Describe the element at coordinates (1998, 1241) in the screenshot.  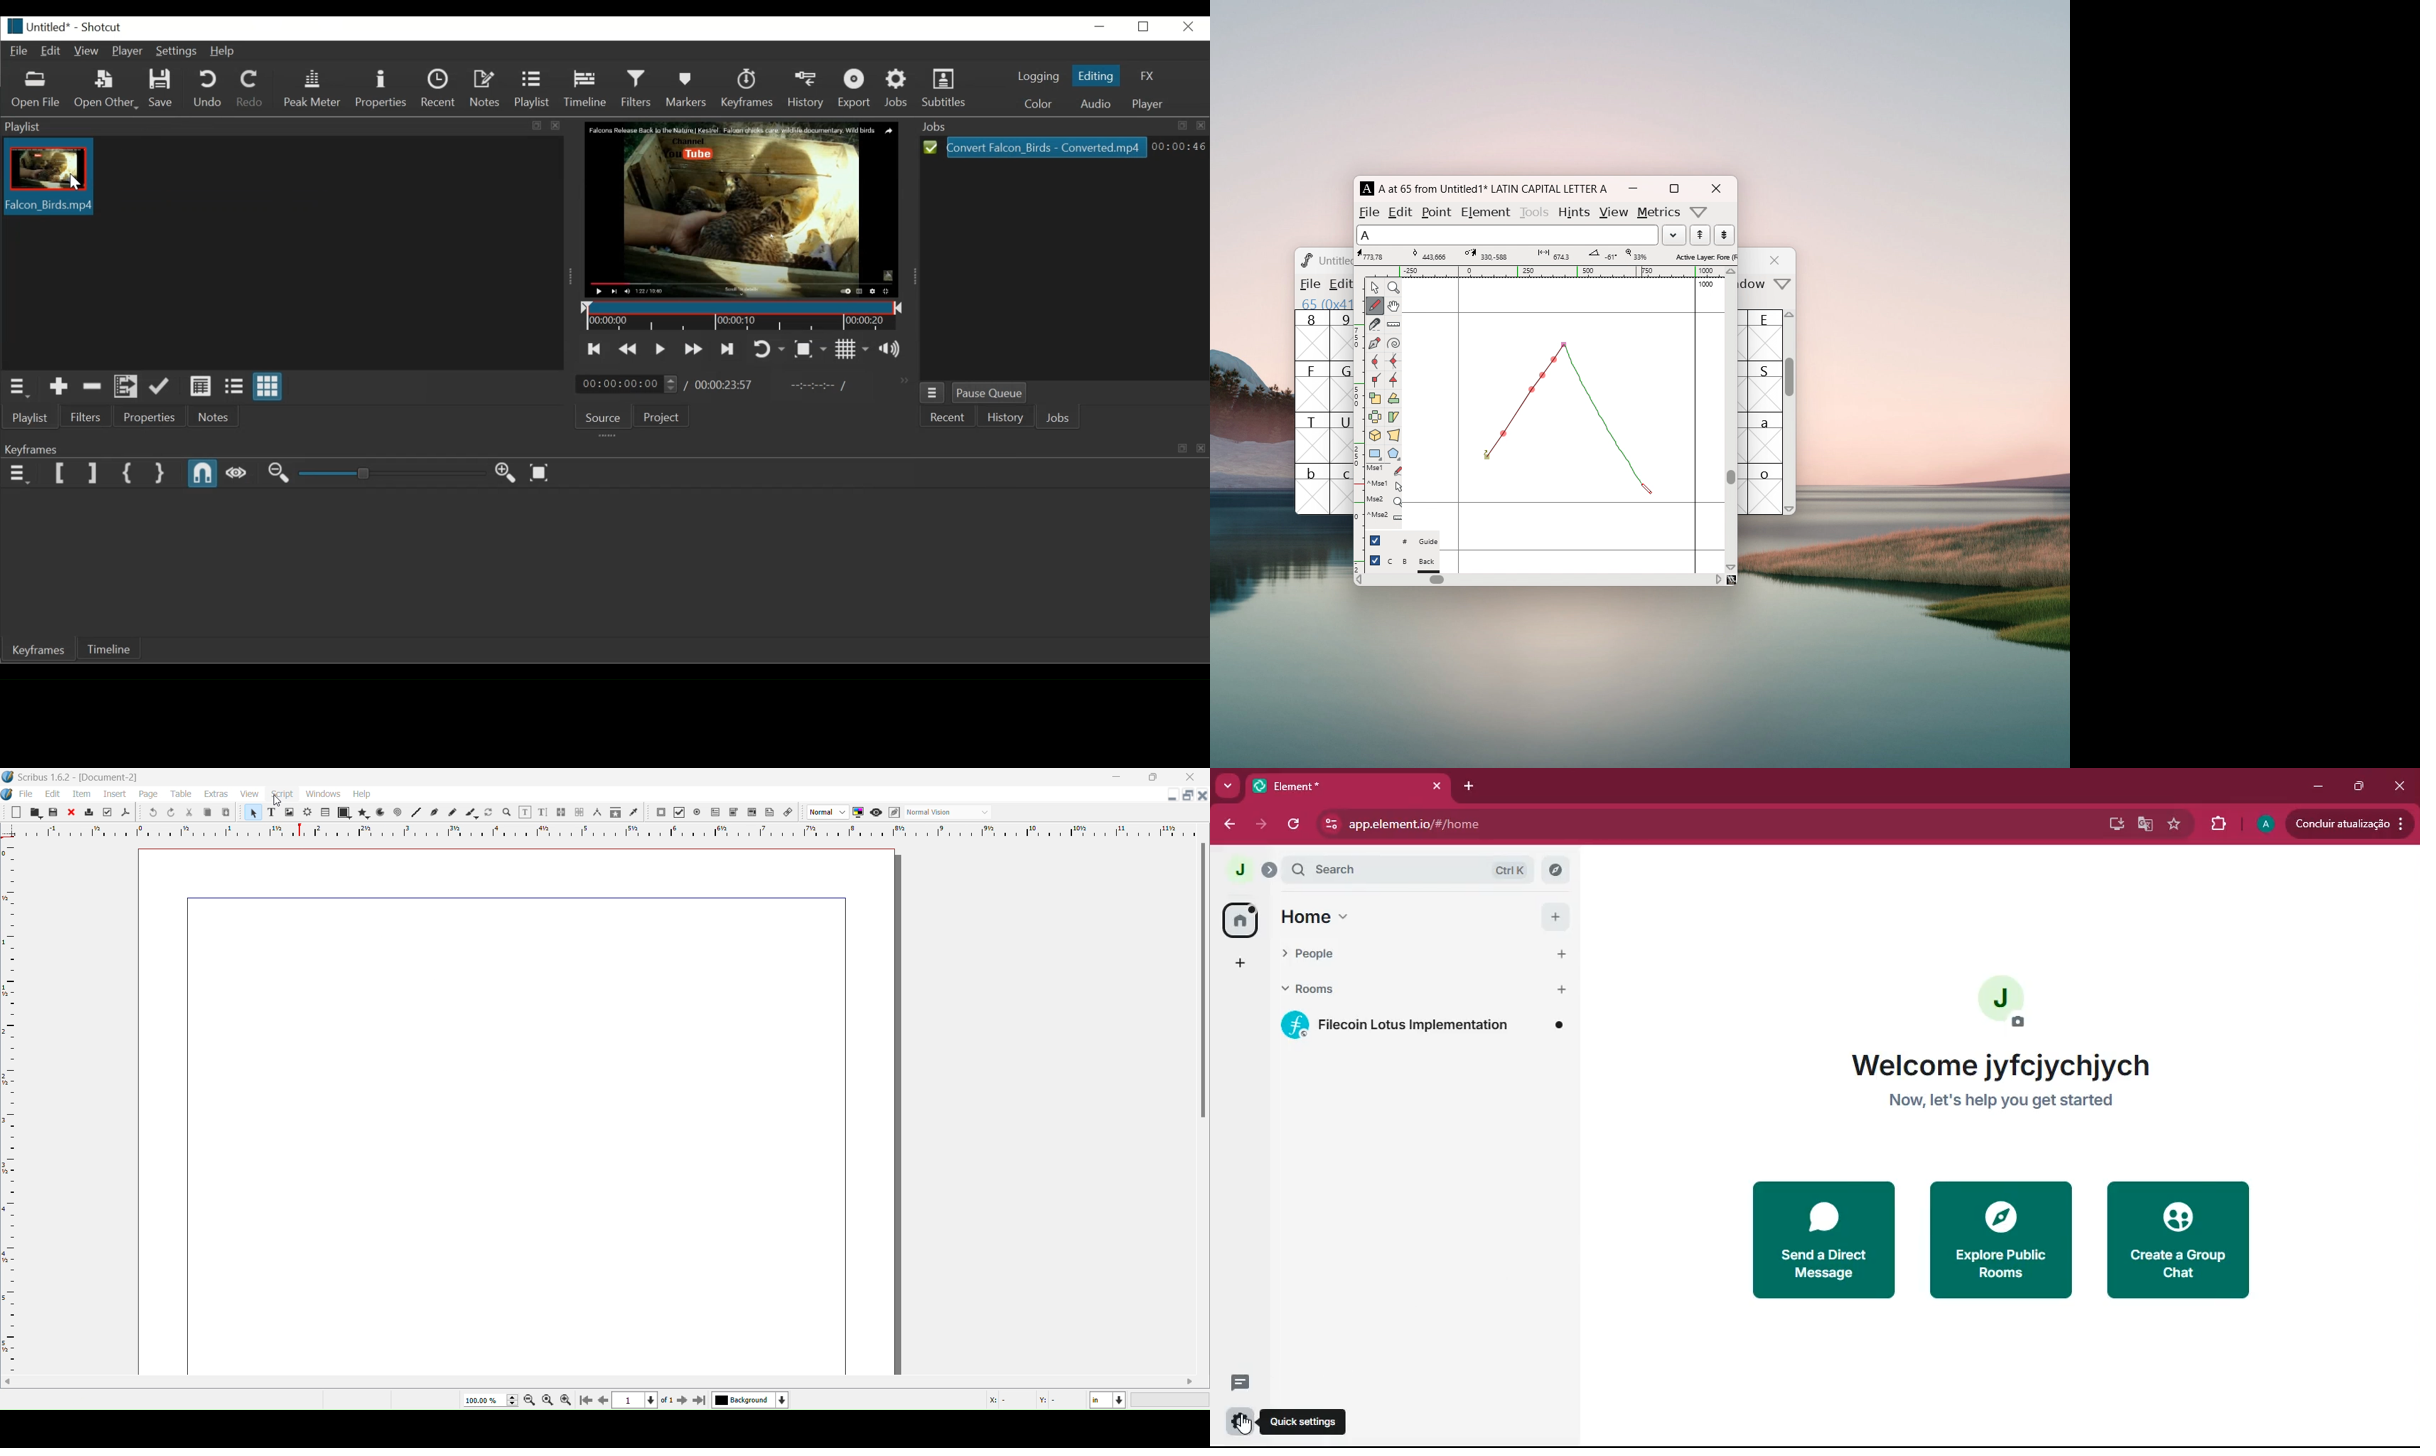
I see `explore public rooms` at that location.